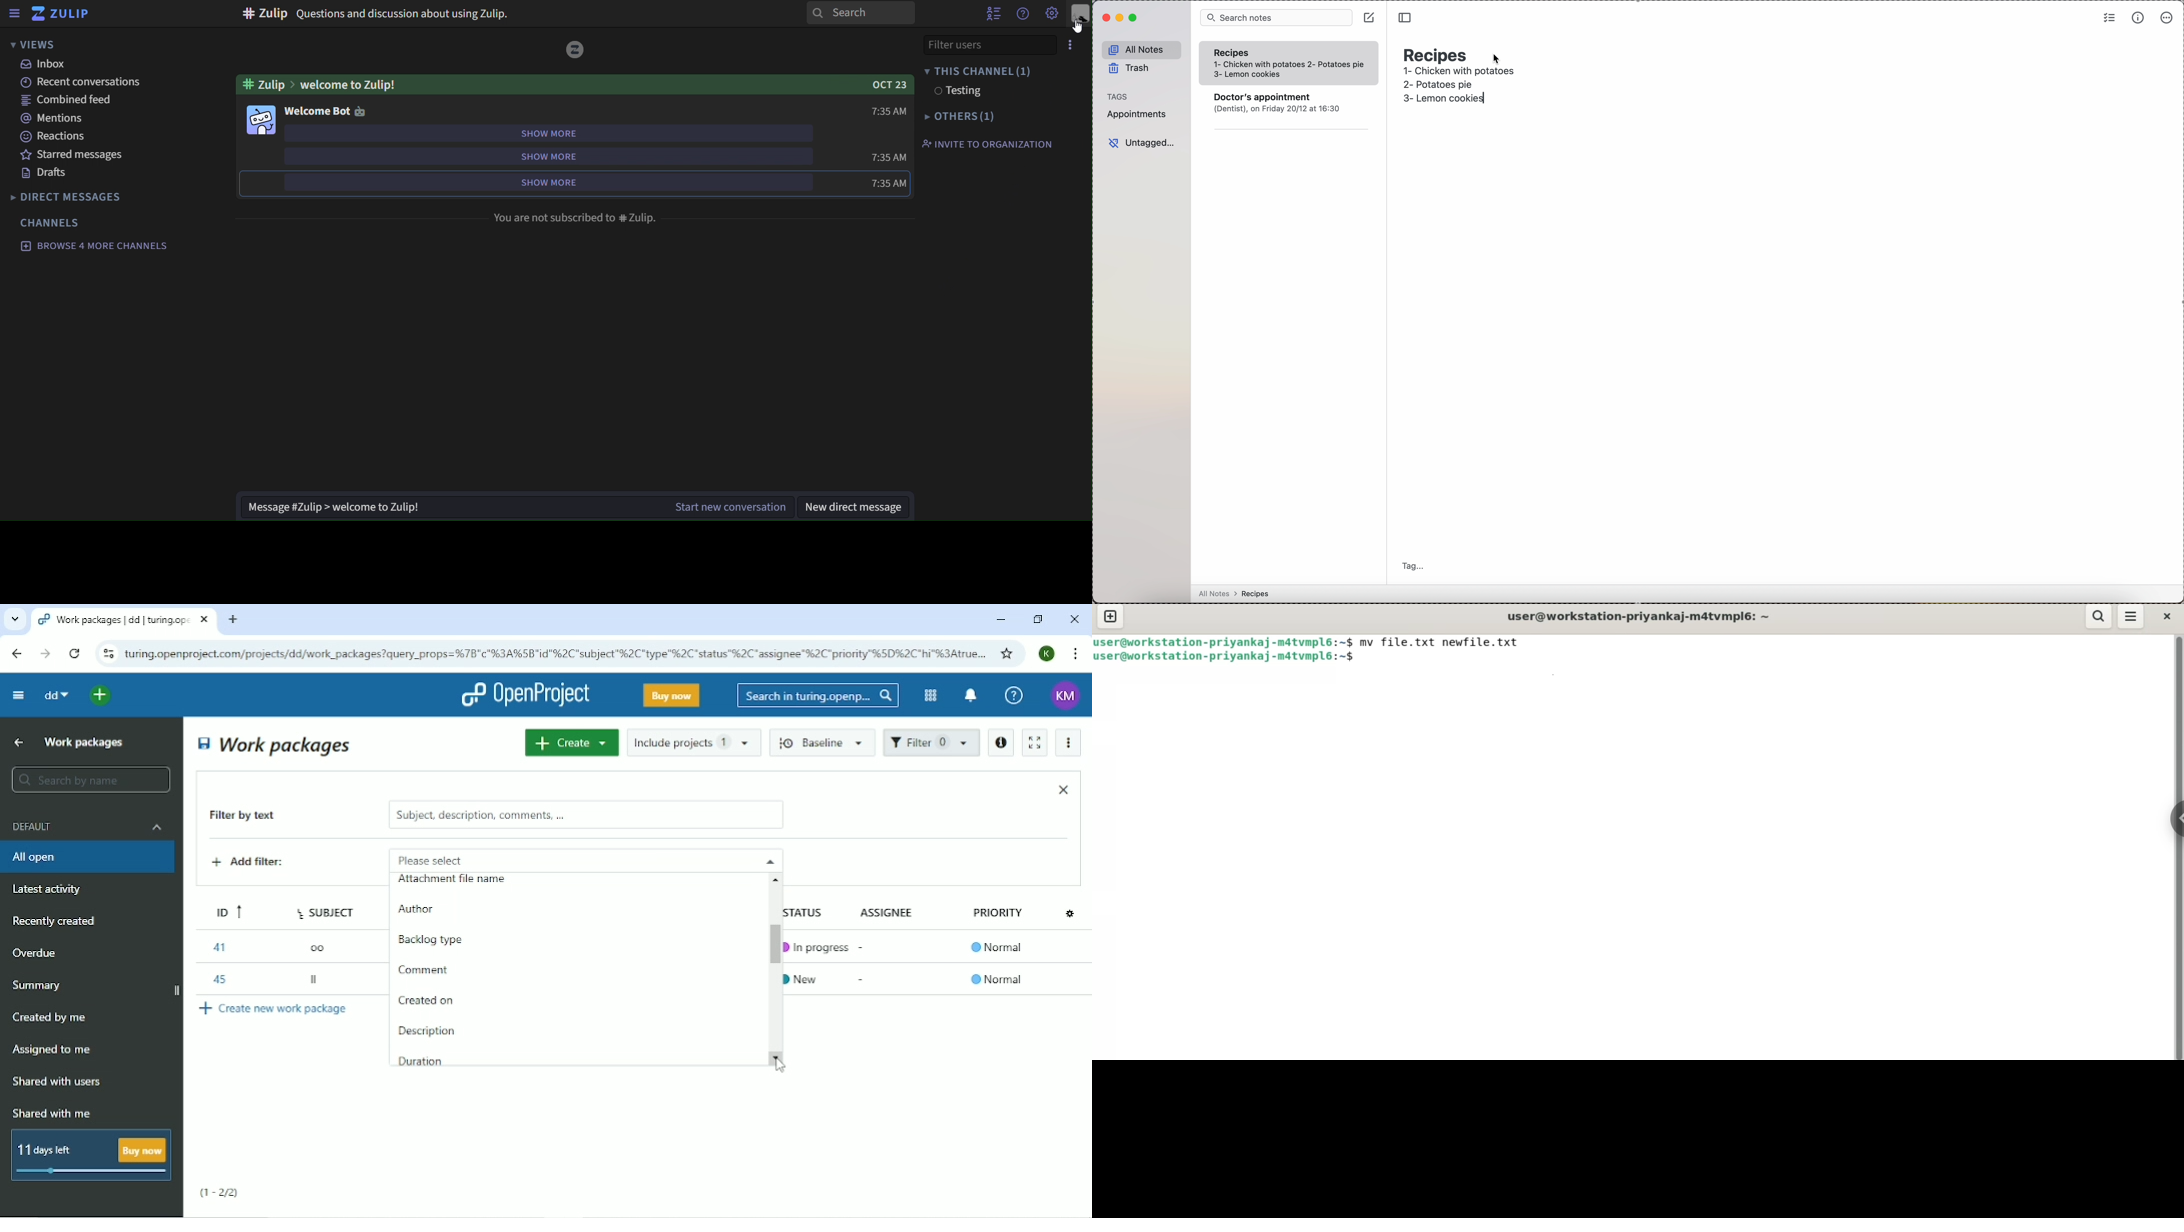 The width and height of the screenshot is (2184, 1232). What do you see at coordinates (1134, 67) in the screenshot?
I see `trash` at bounding box center [1134, 67].